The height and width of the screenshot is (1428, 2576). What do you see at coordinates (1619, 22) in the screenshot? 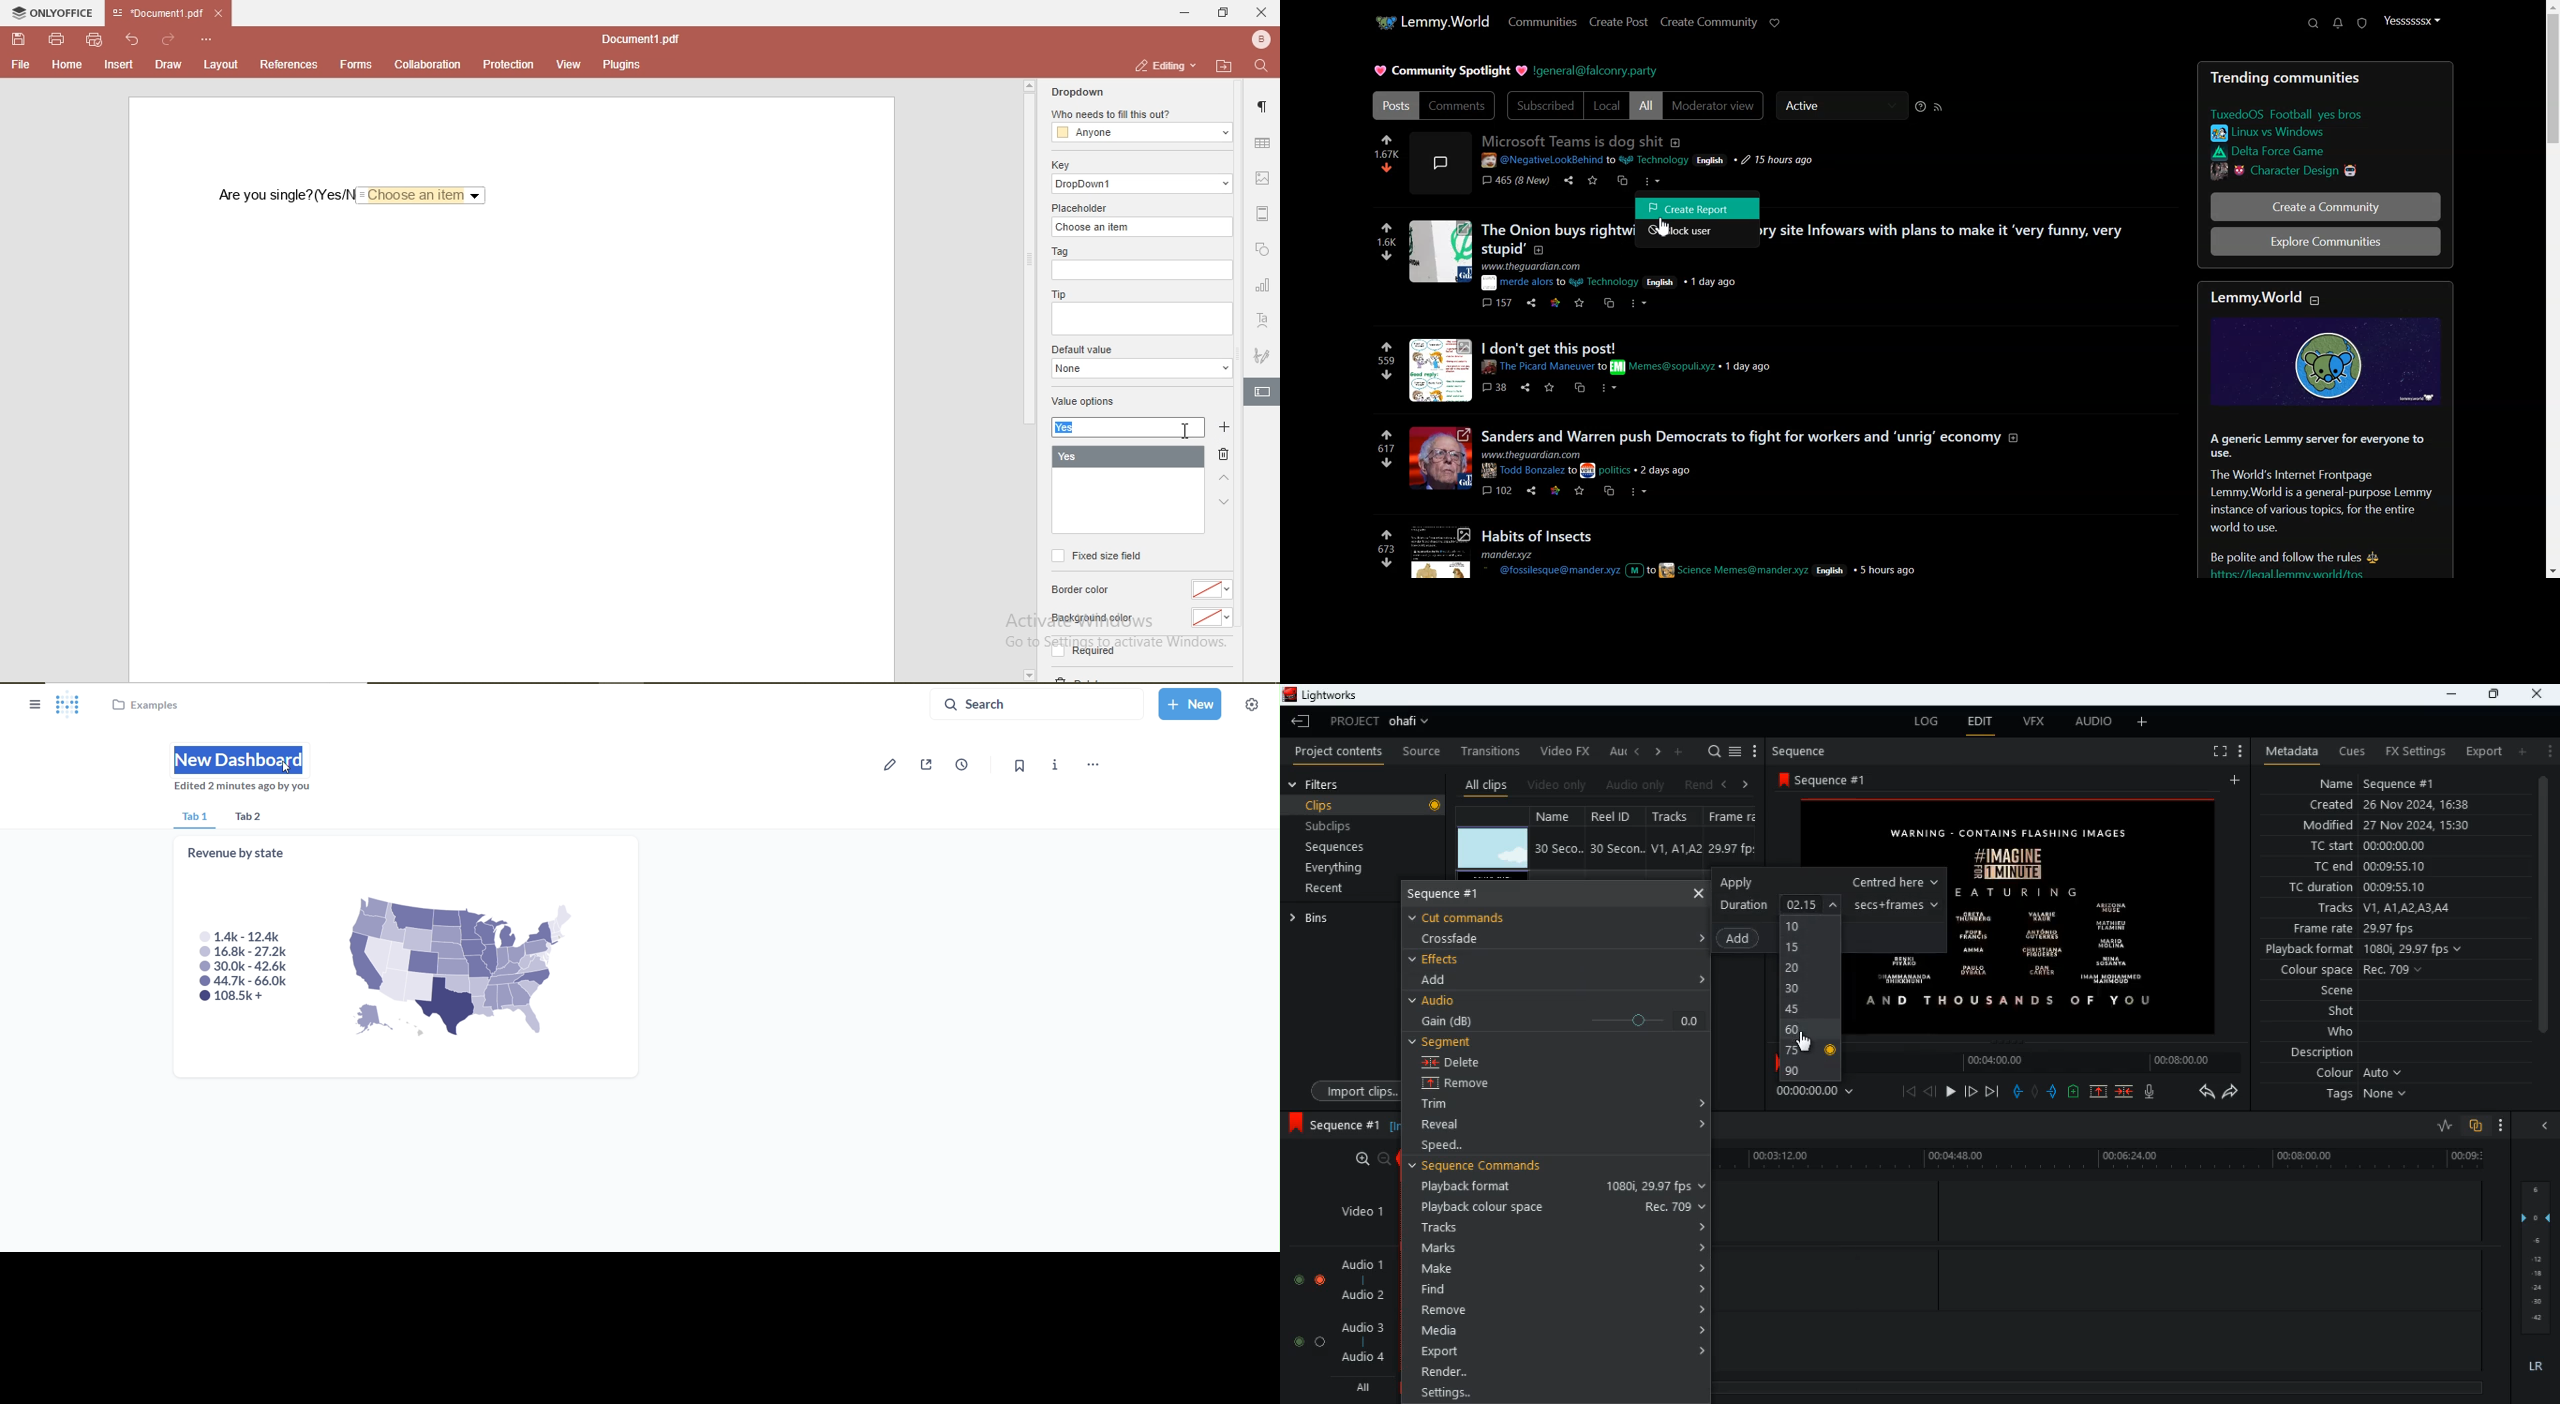
I see `Create Post` at bounding box center [1619, 22].